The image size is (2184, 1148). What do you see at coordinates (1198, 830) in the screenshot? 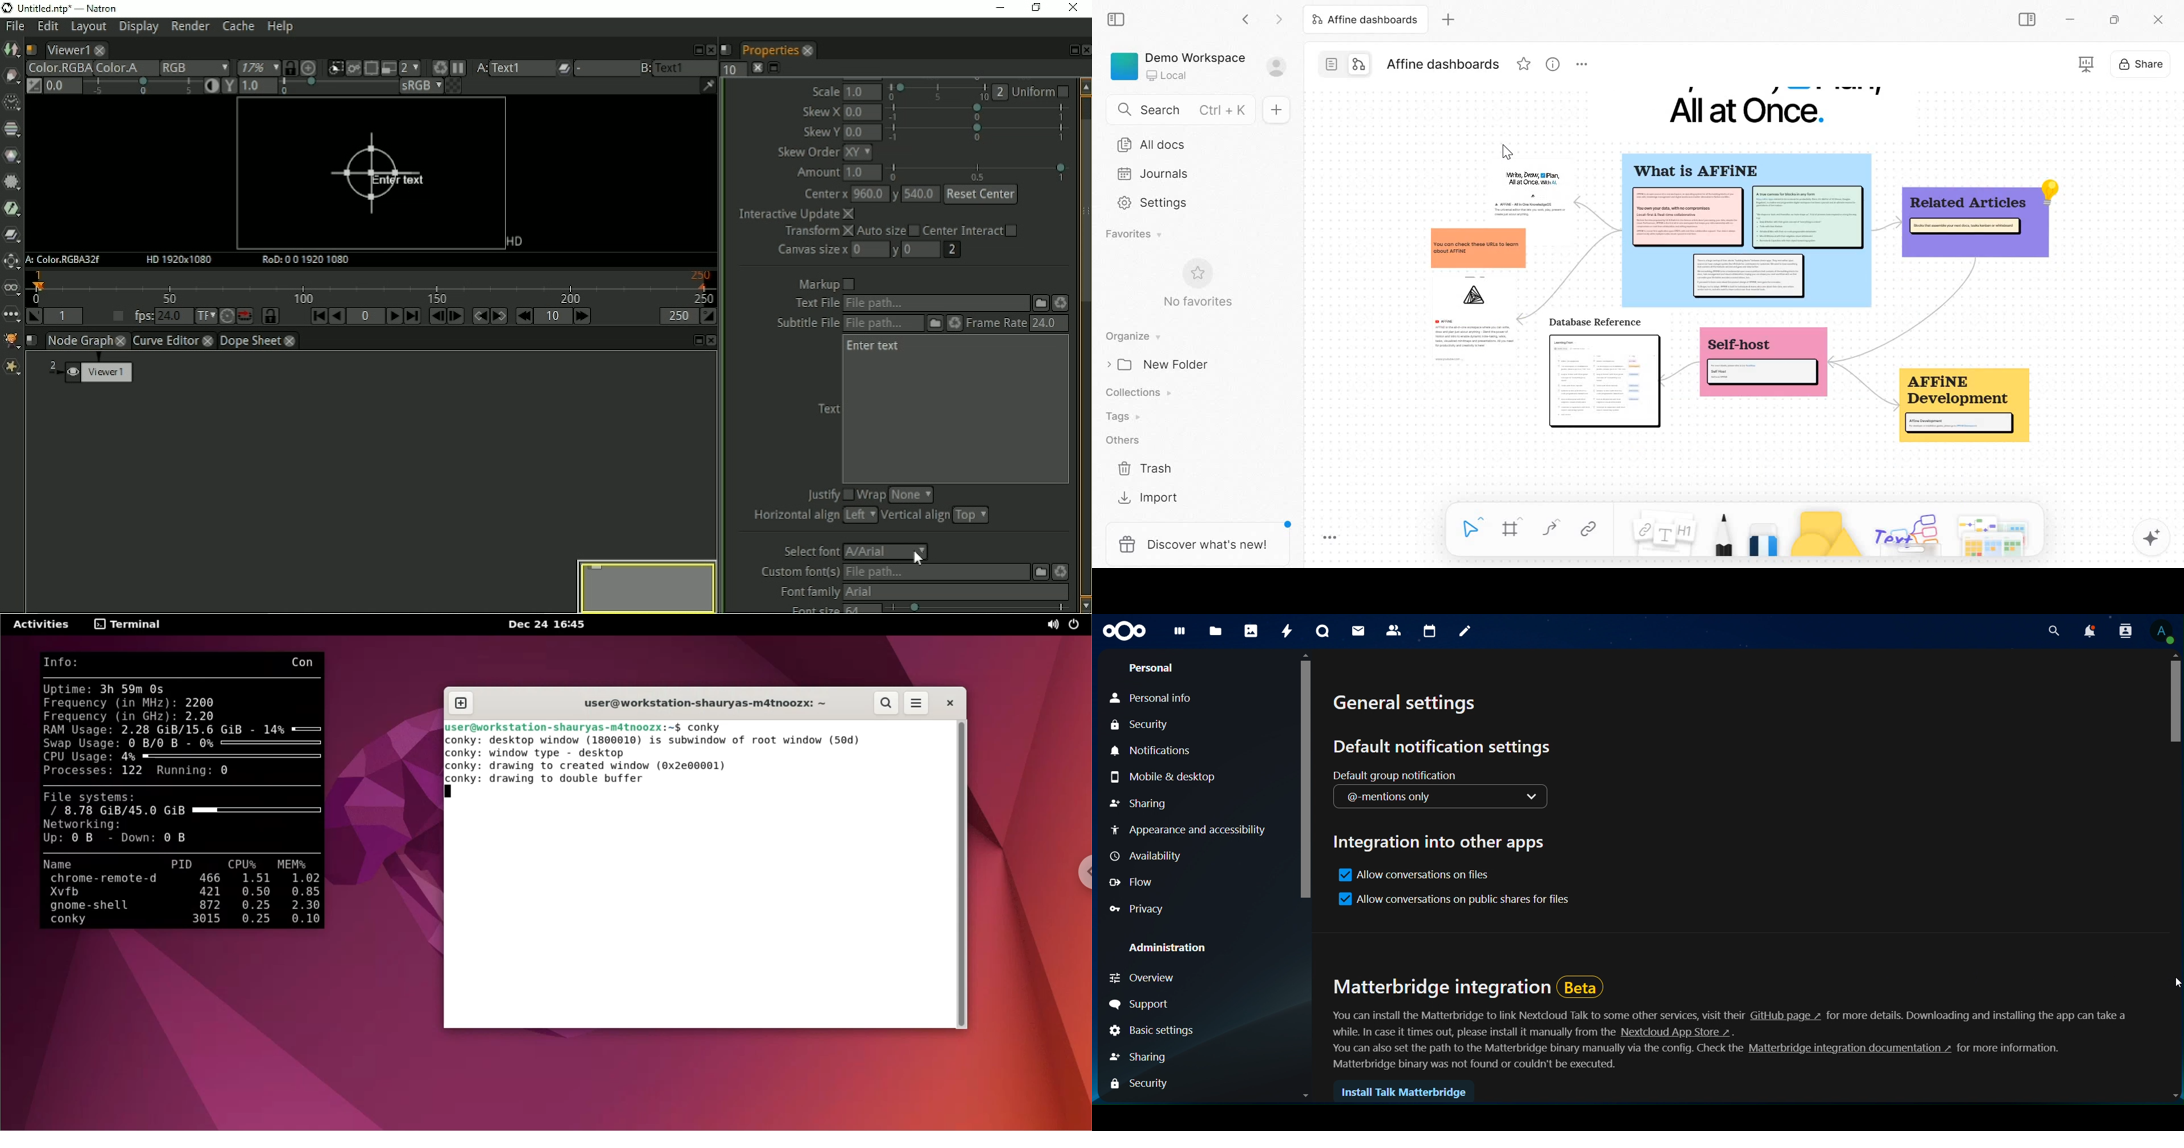
I see `Appearance and accessibility` at bounding box center [1198, 830].